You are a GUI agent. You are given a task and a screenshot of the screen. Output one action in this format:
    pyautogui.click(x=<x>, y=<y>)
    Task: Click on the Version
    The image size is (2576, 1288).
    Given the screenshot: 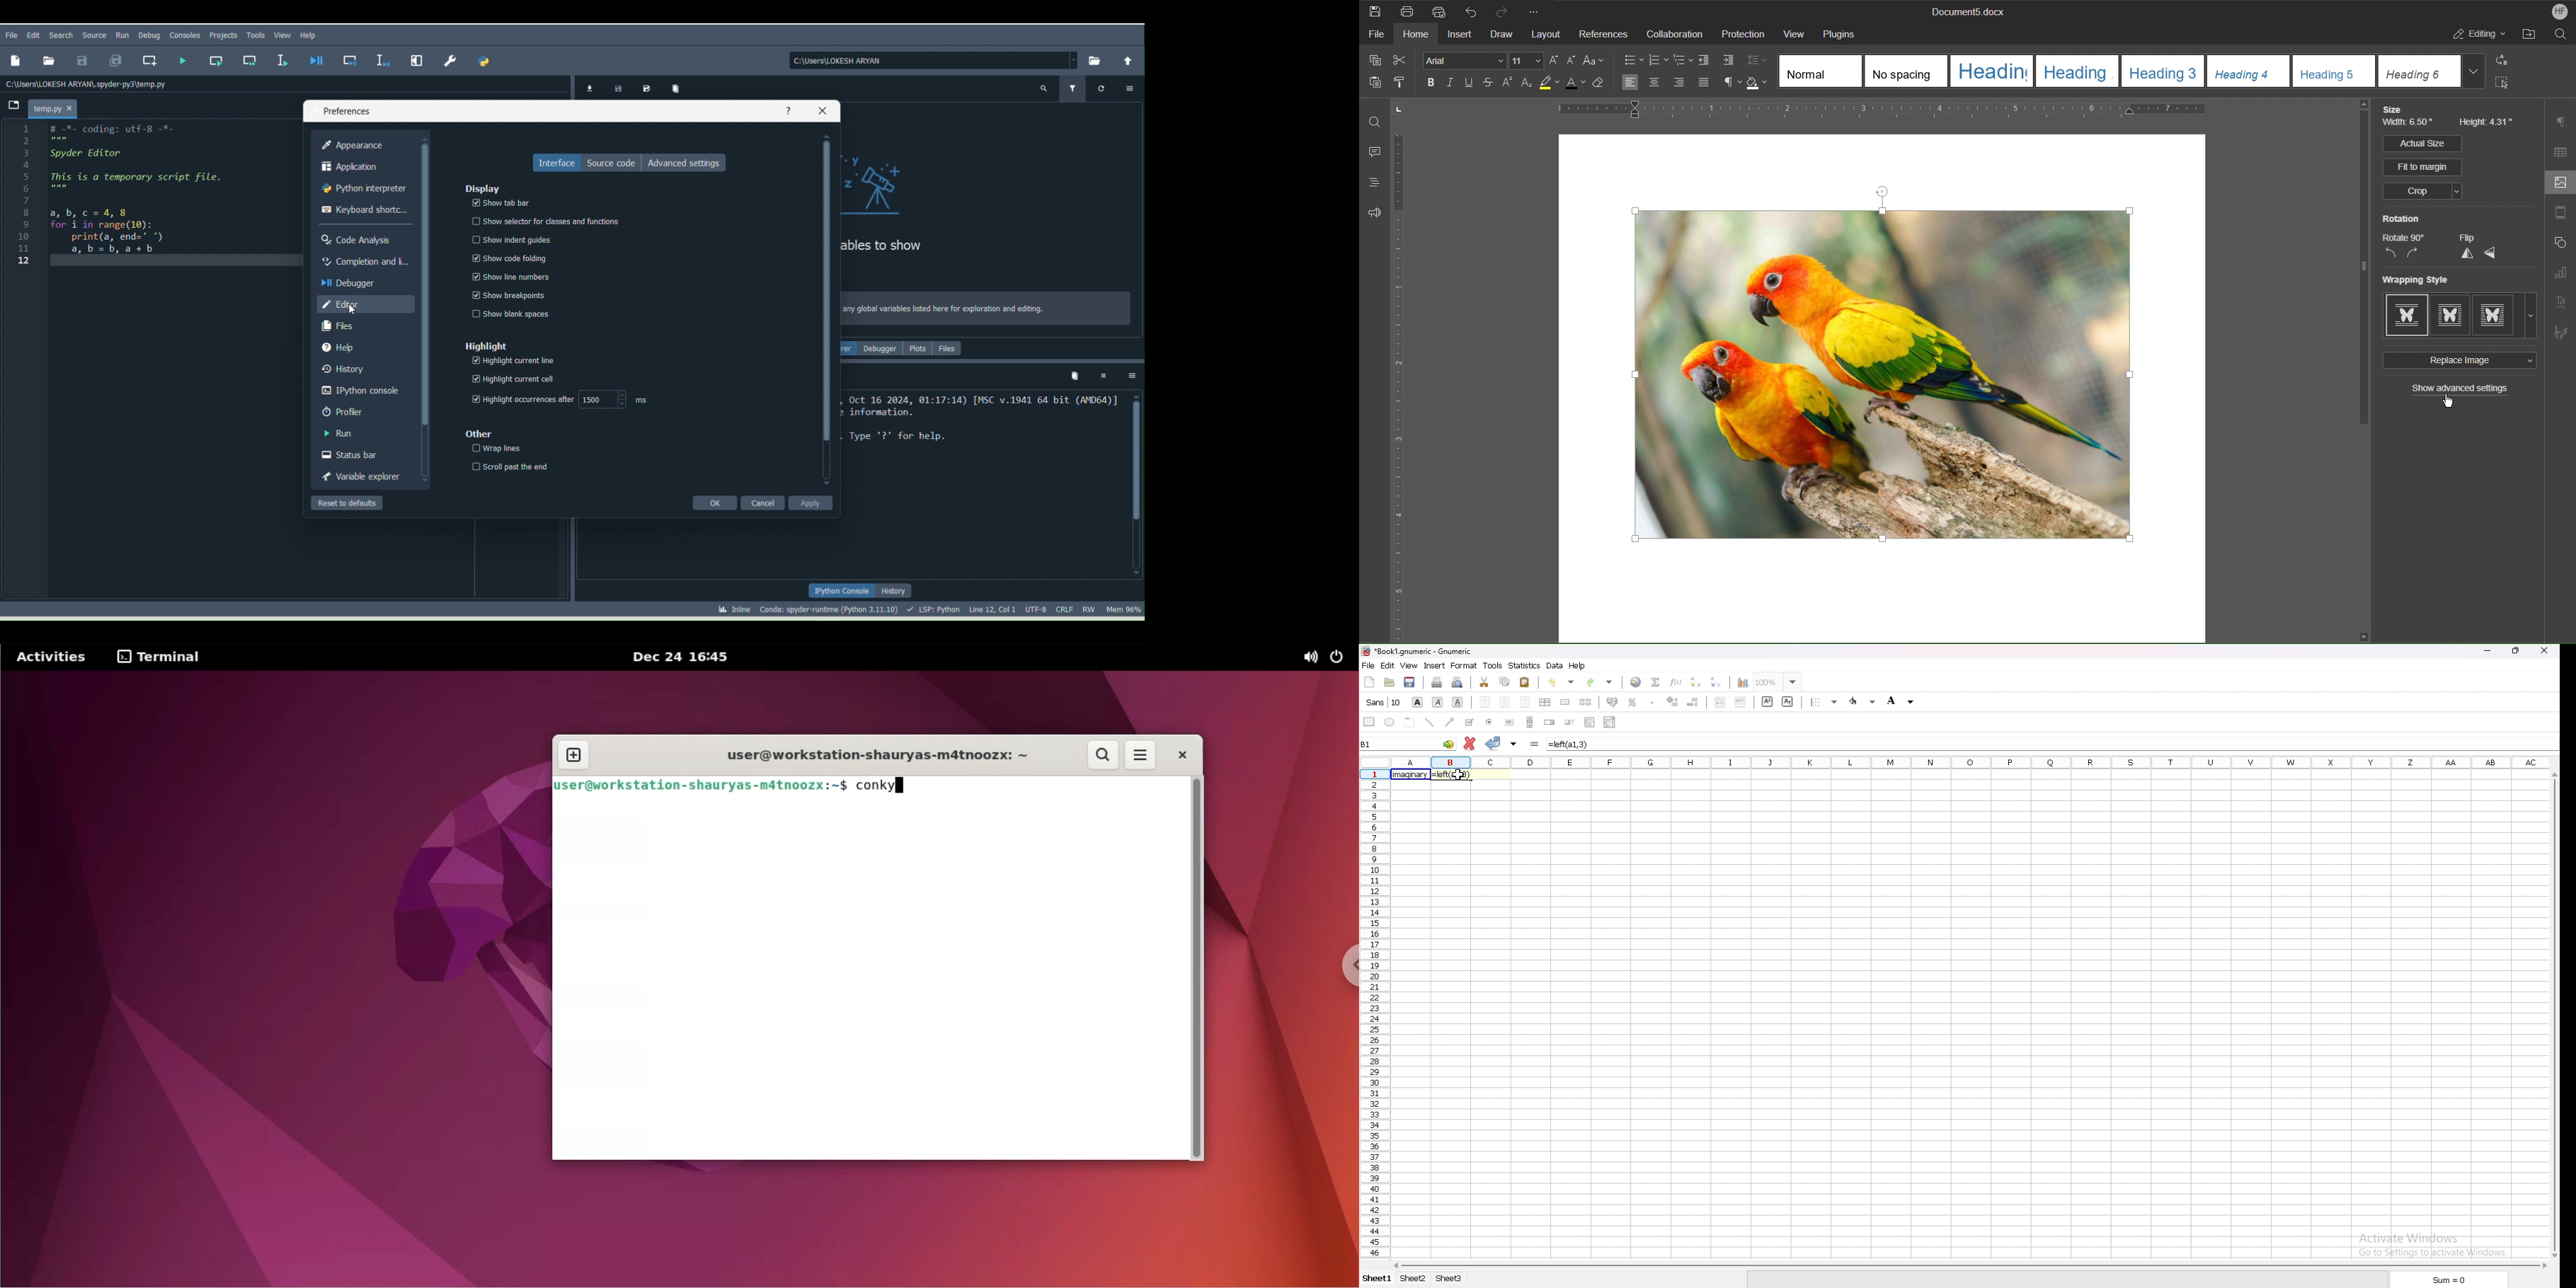 What is the action you would take?
    pyautogui.click(x=831, y=608)
    